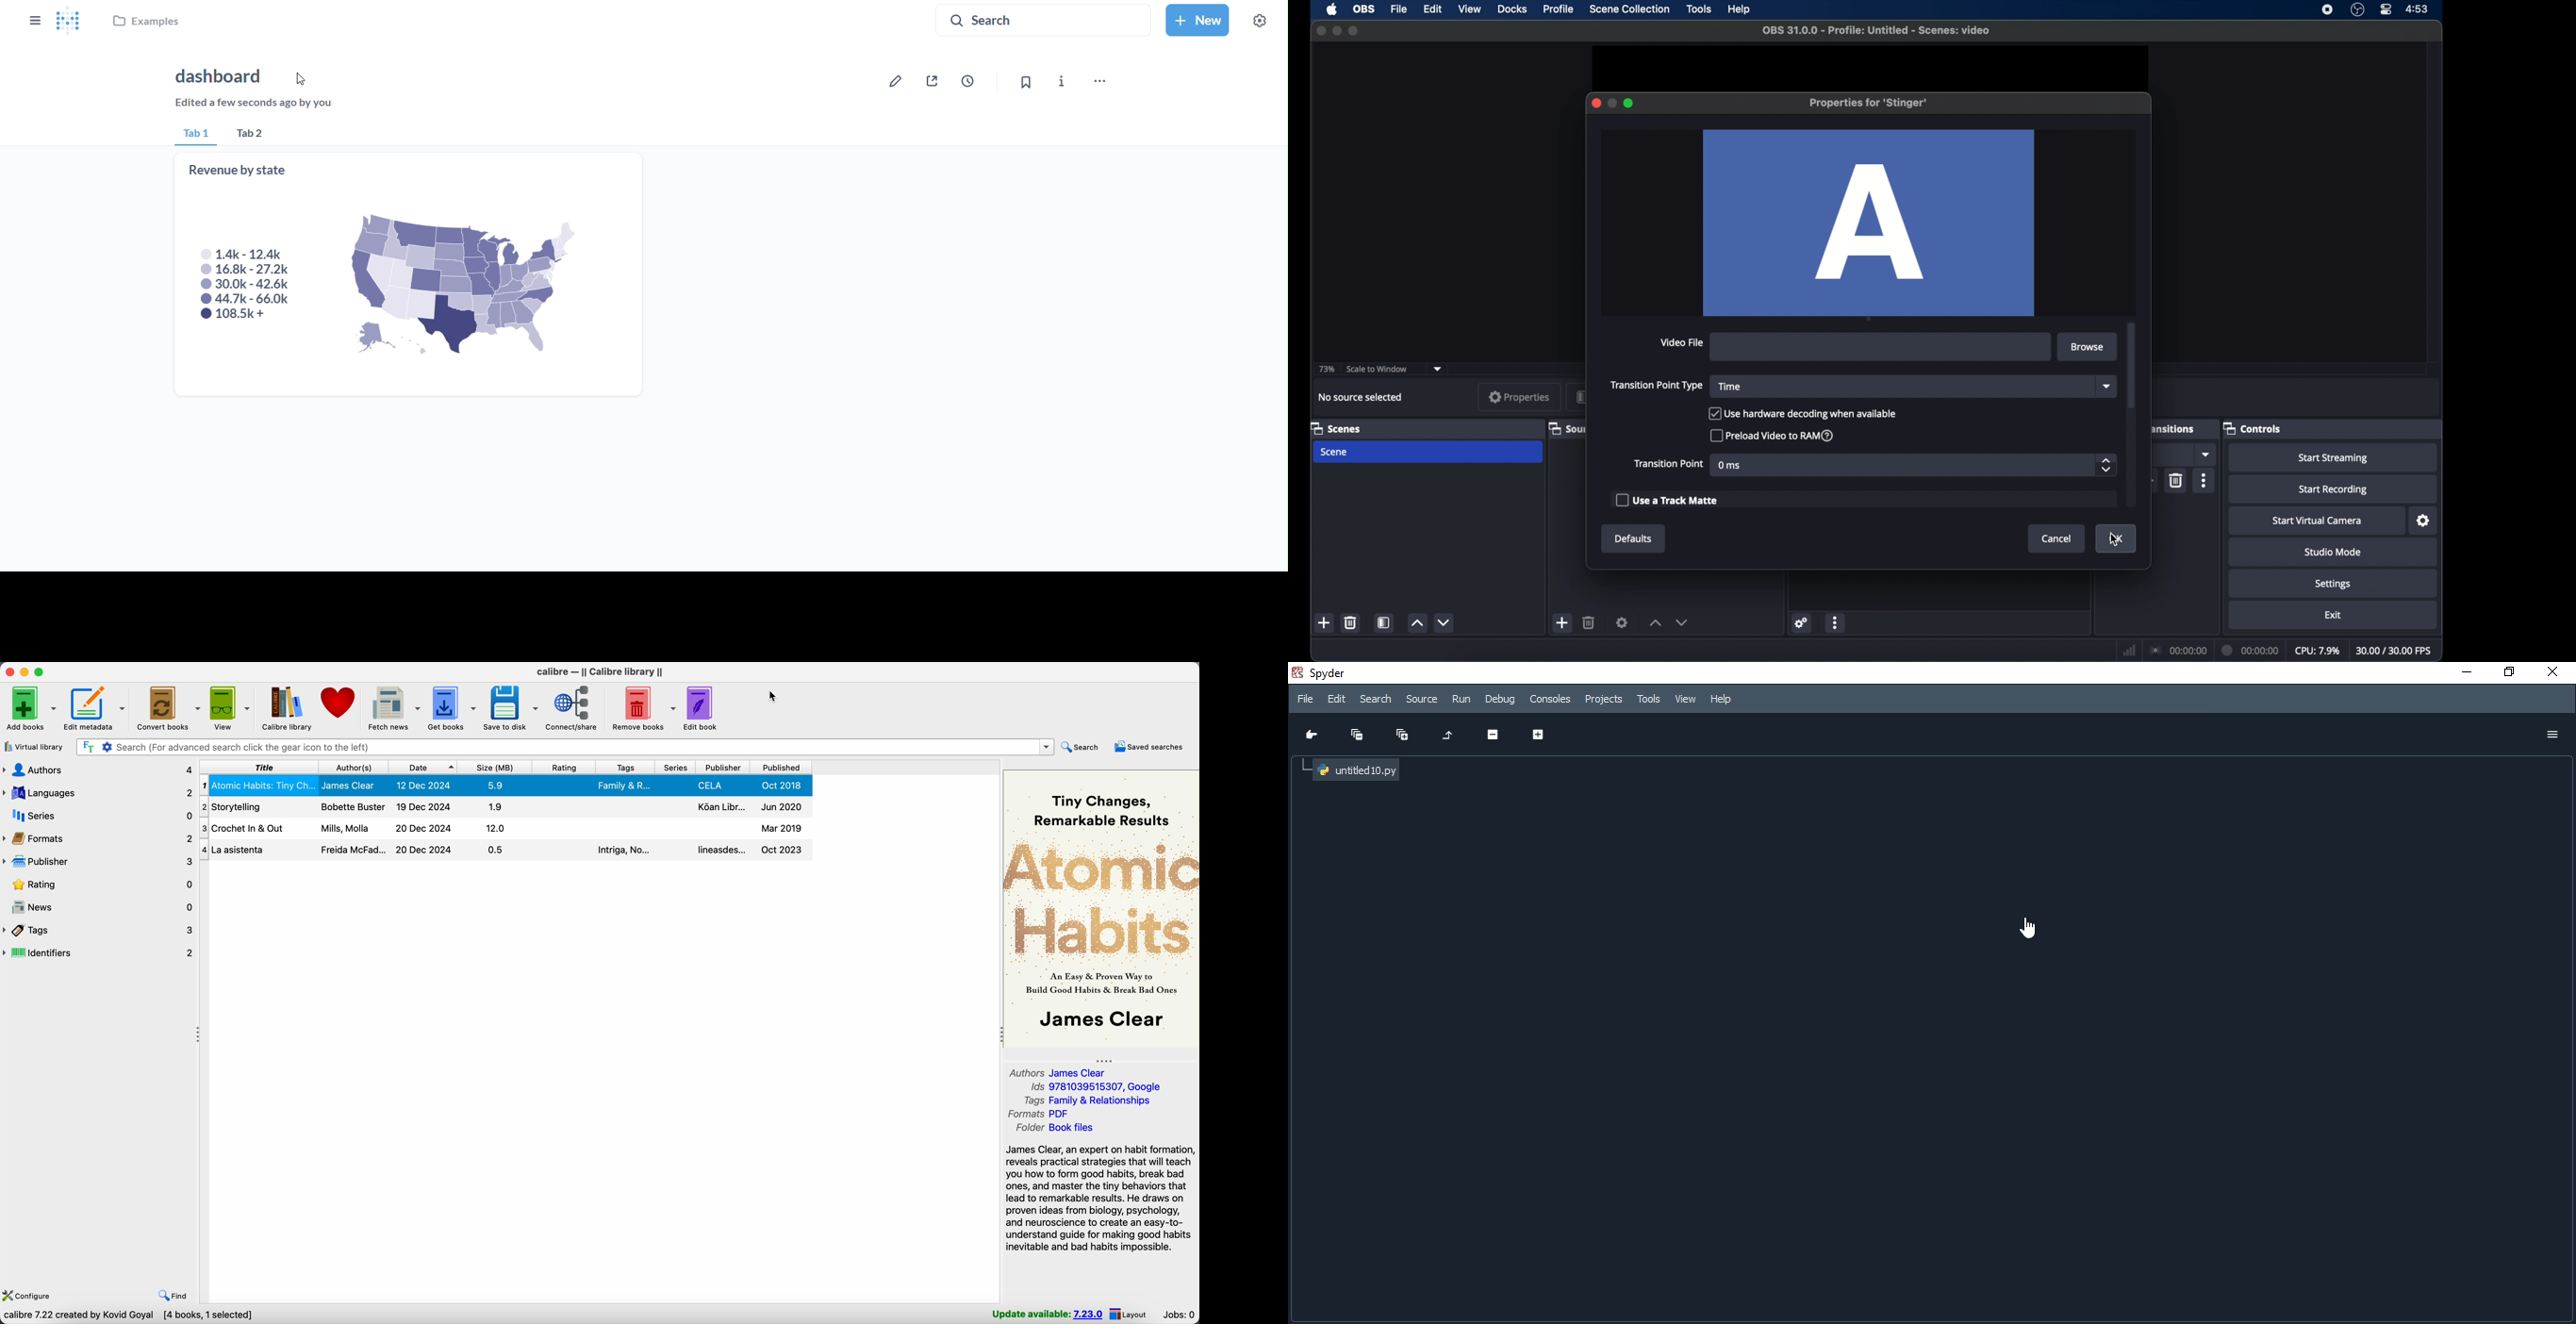  What do you see at coordinates (1320, 31) in the screenshot?
I see `close` at bounding box center [1320, 31].